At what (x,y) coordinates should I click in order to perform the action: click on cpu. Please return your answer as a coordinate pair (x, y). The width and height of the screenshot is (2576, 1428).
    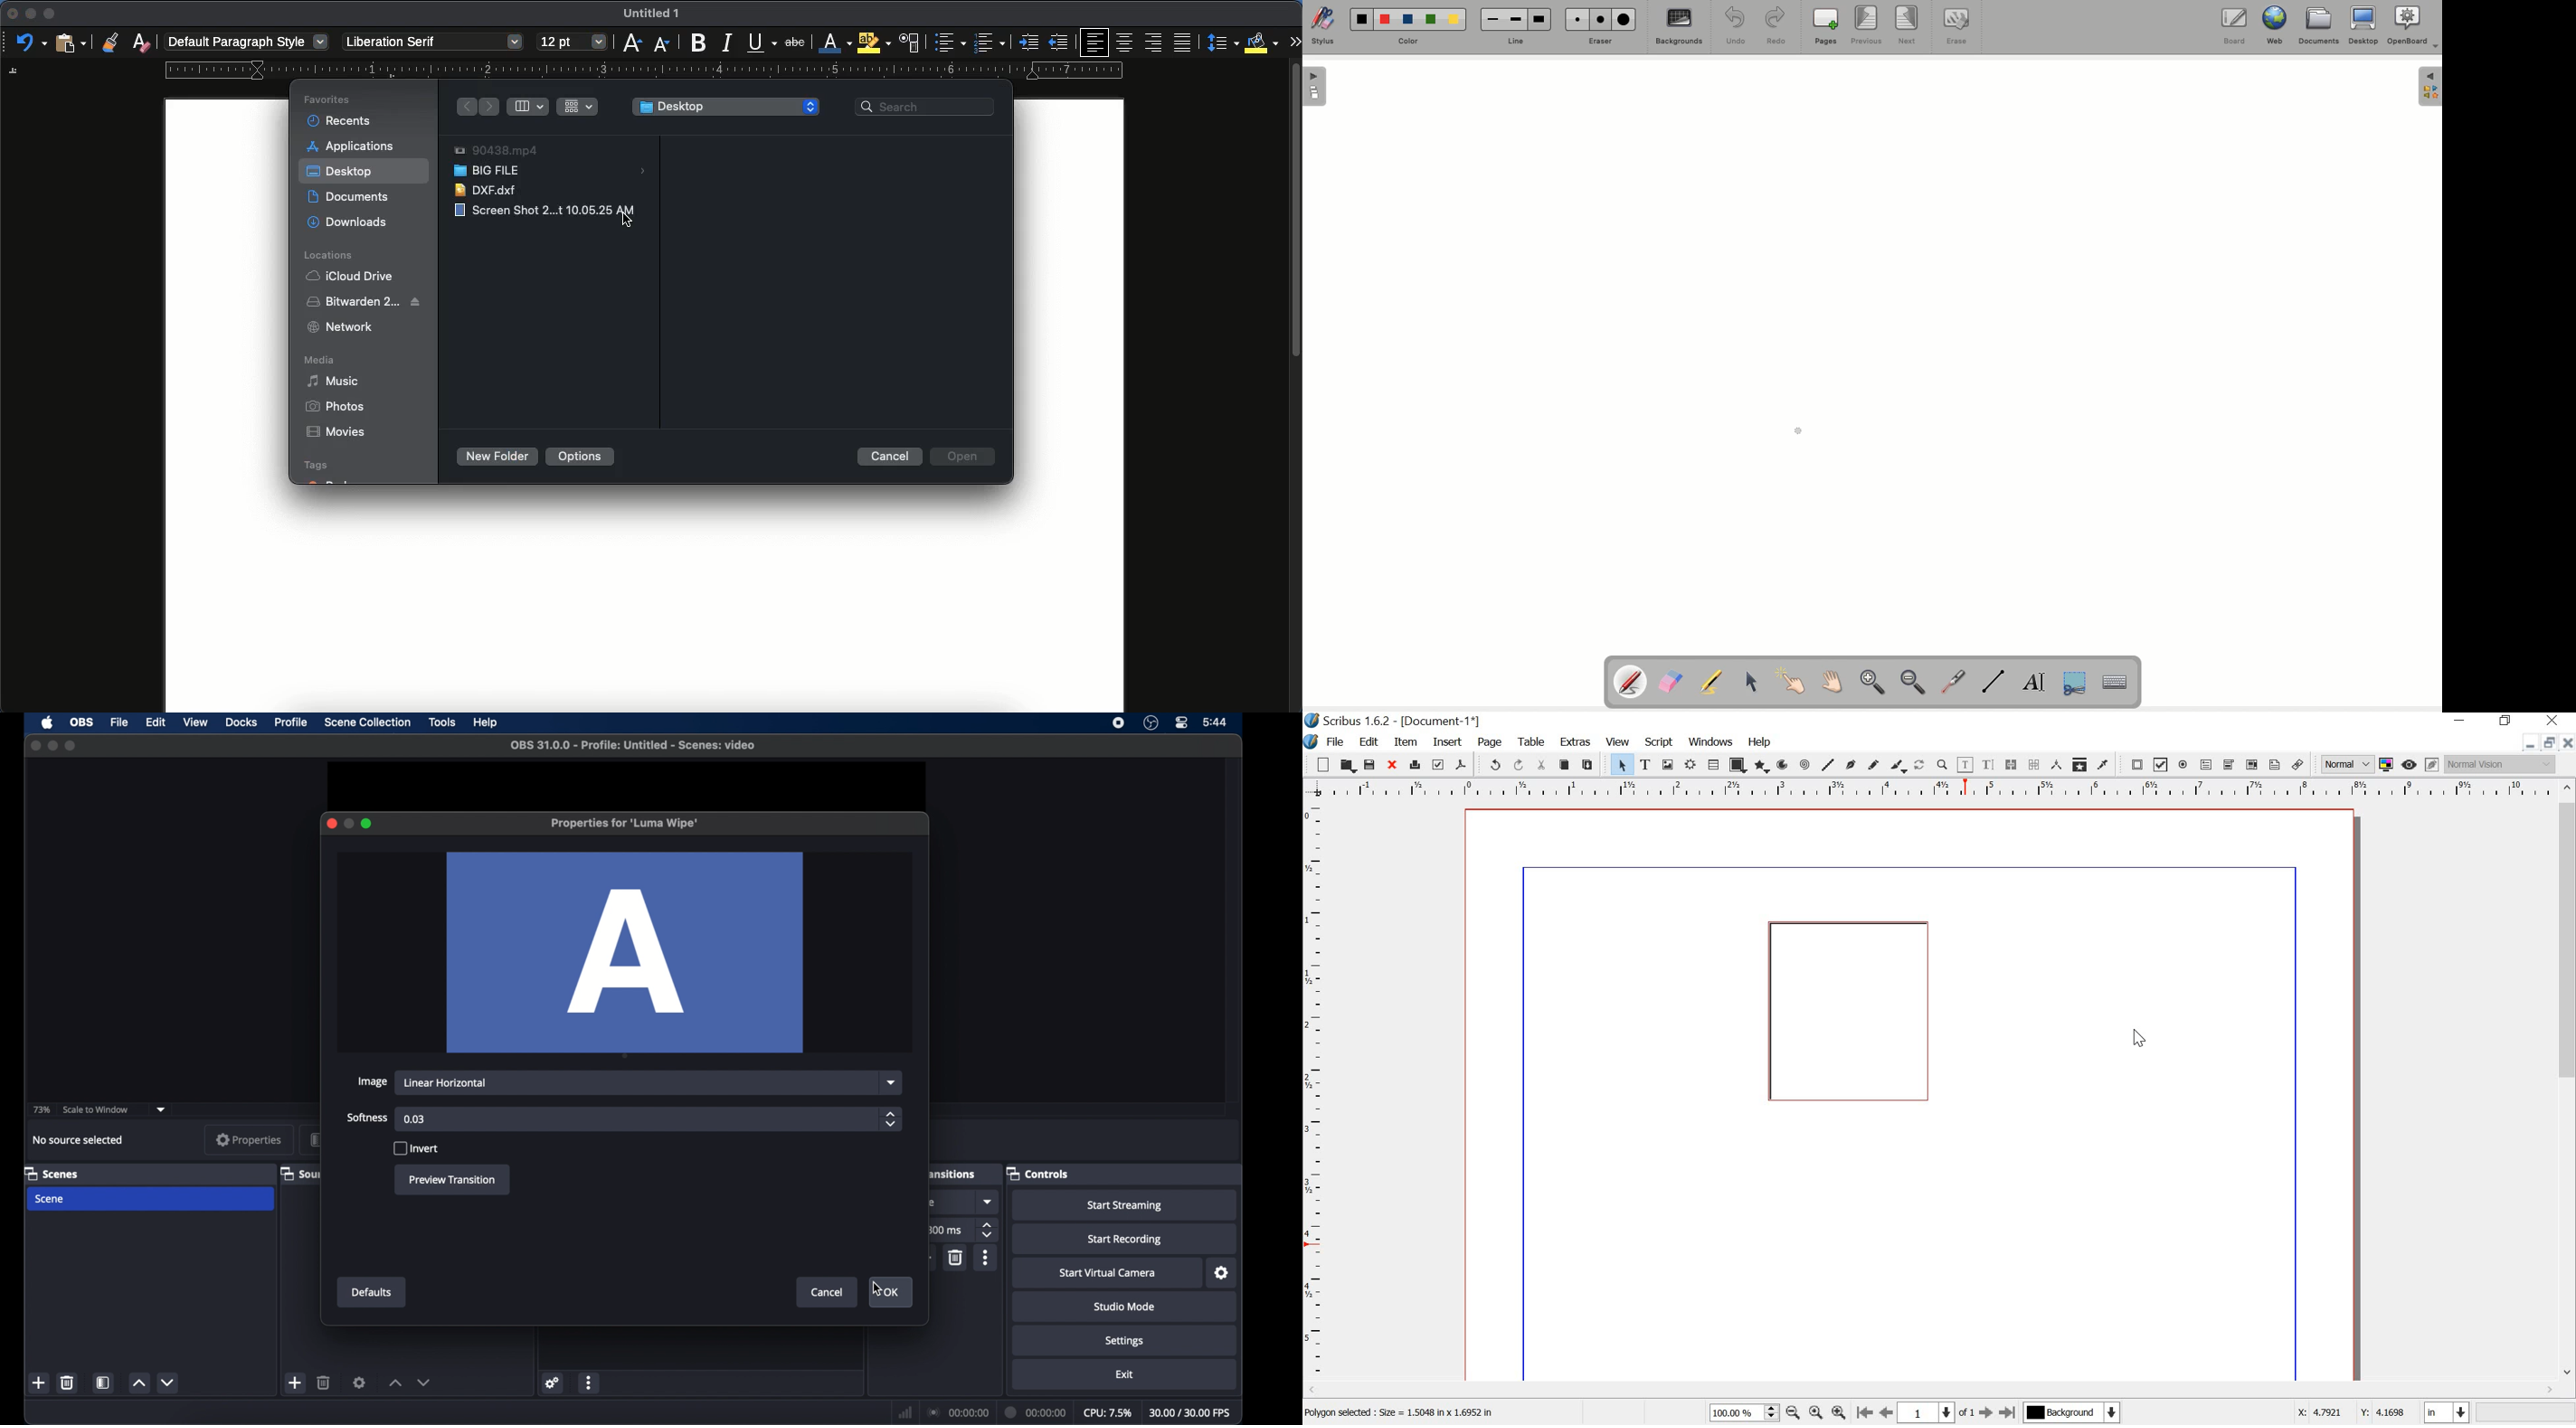
    Looking at the image, I should click on (1107, 1413).